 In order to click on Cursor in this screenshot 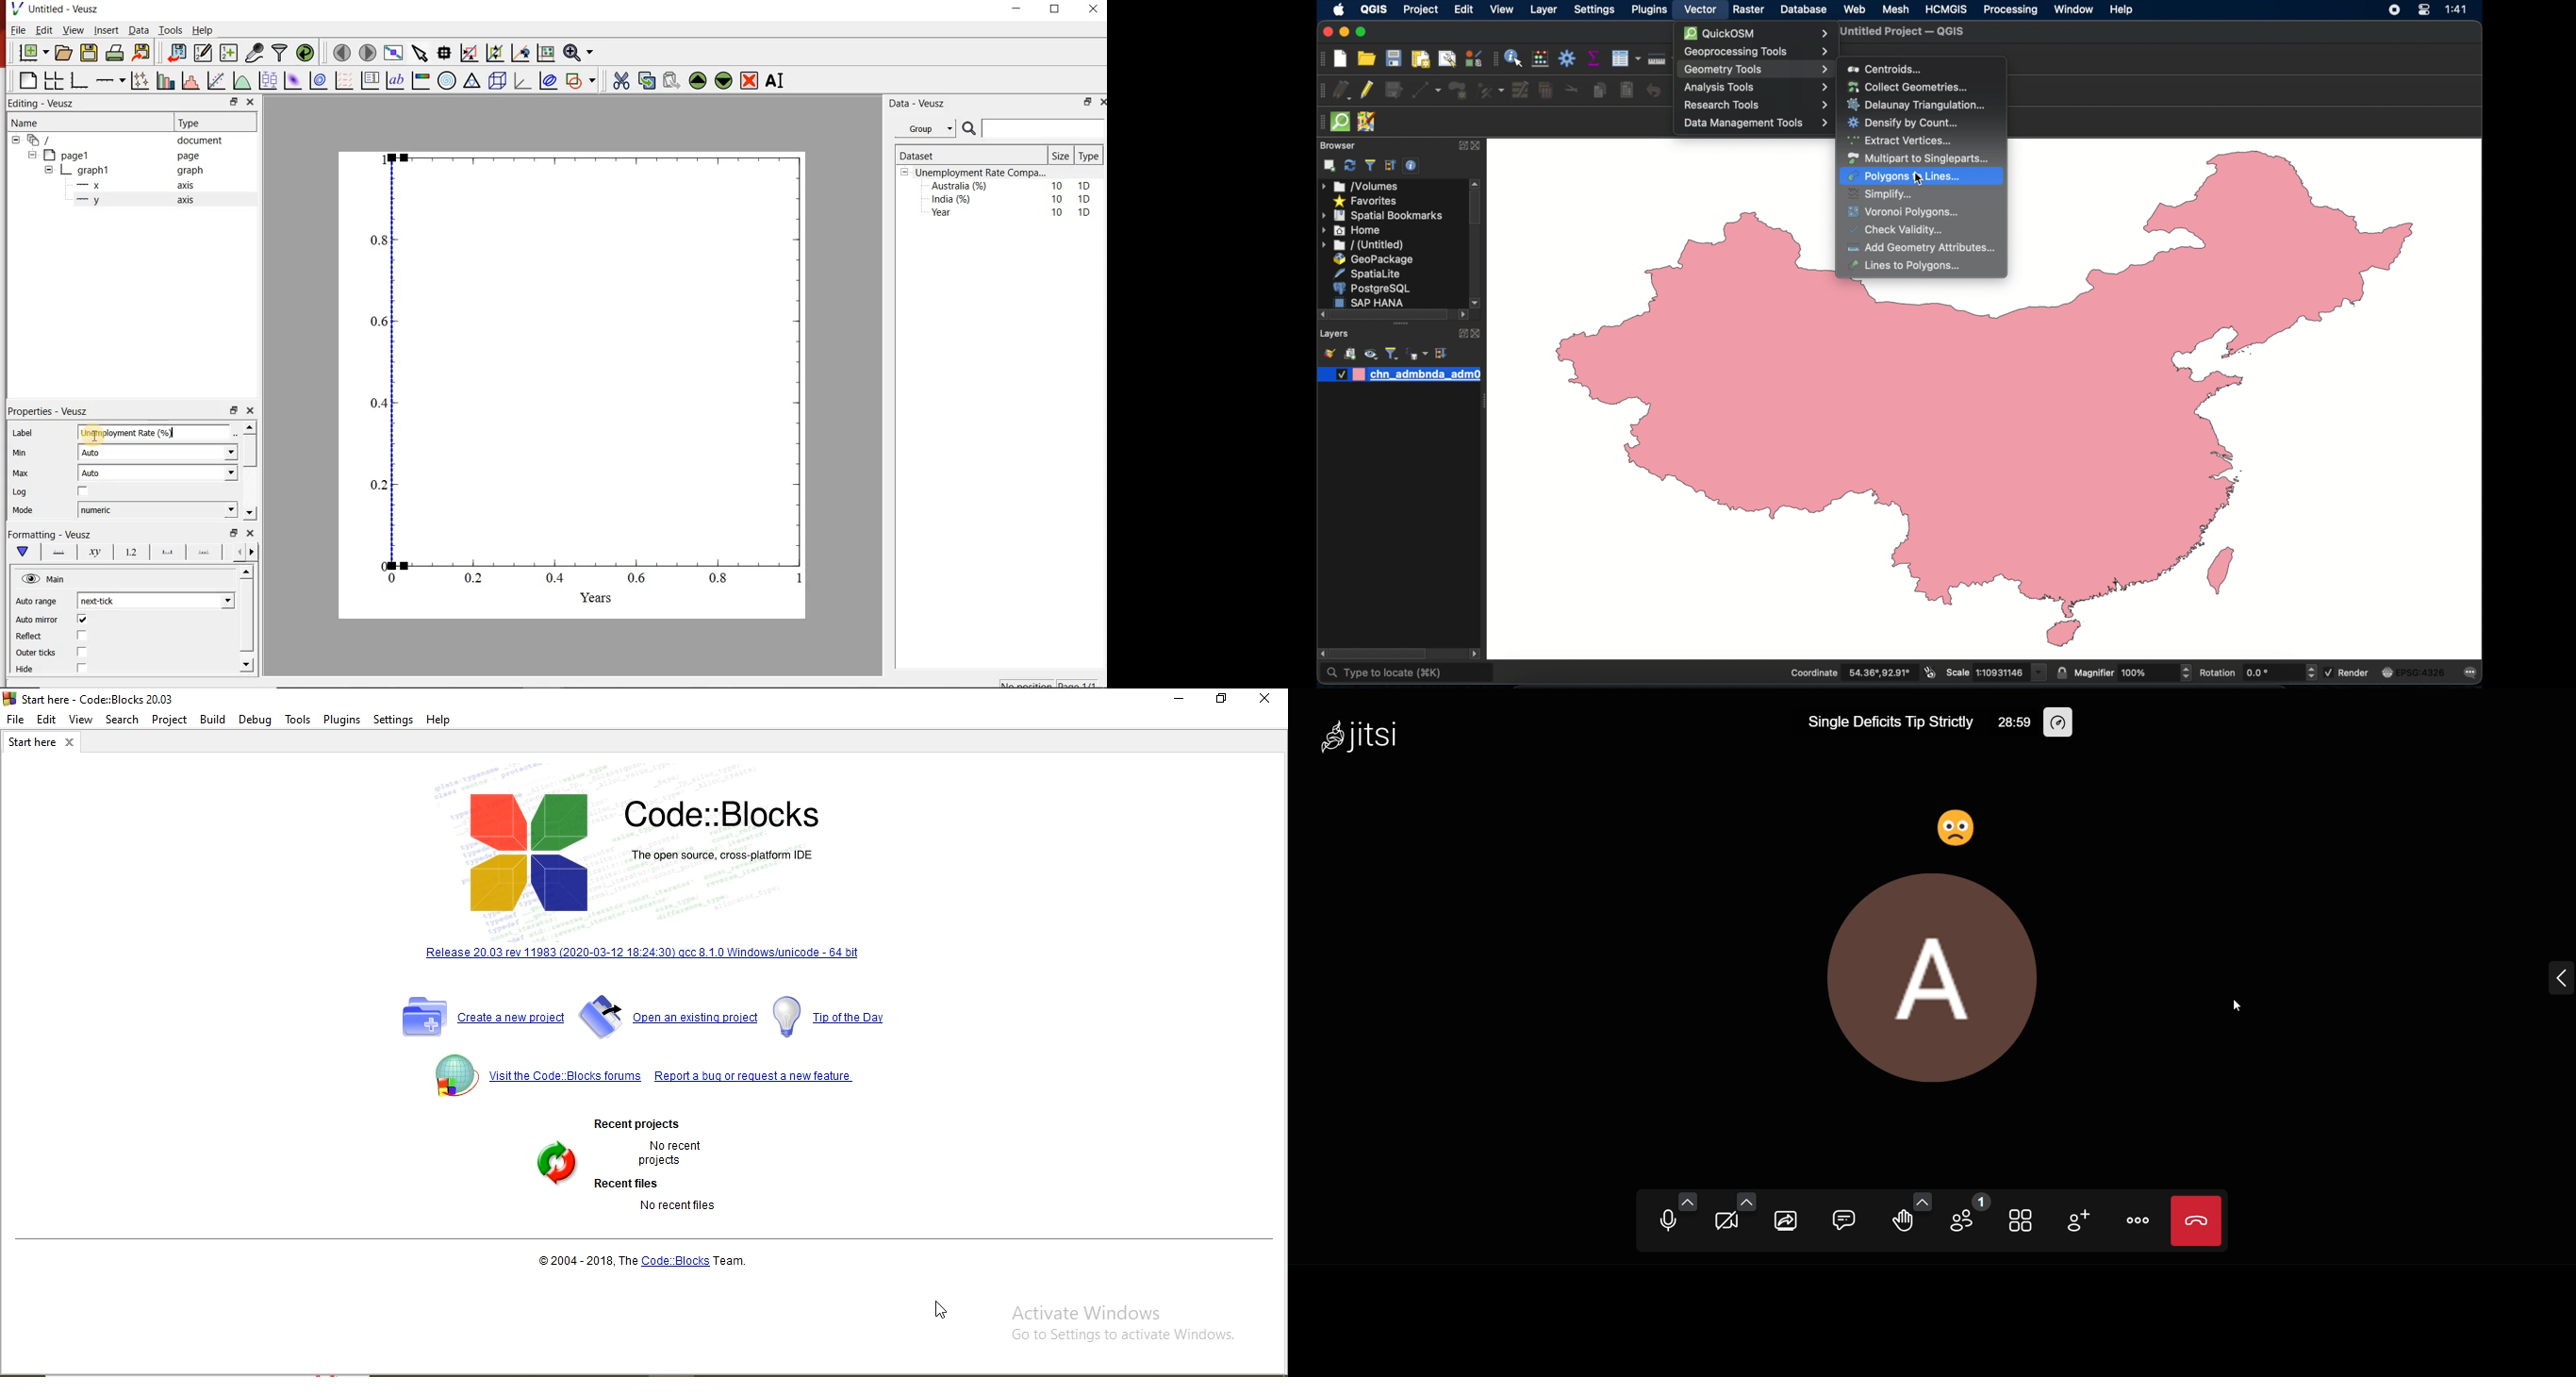, I will do `click(2235, 1006)`.